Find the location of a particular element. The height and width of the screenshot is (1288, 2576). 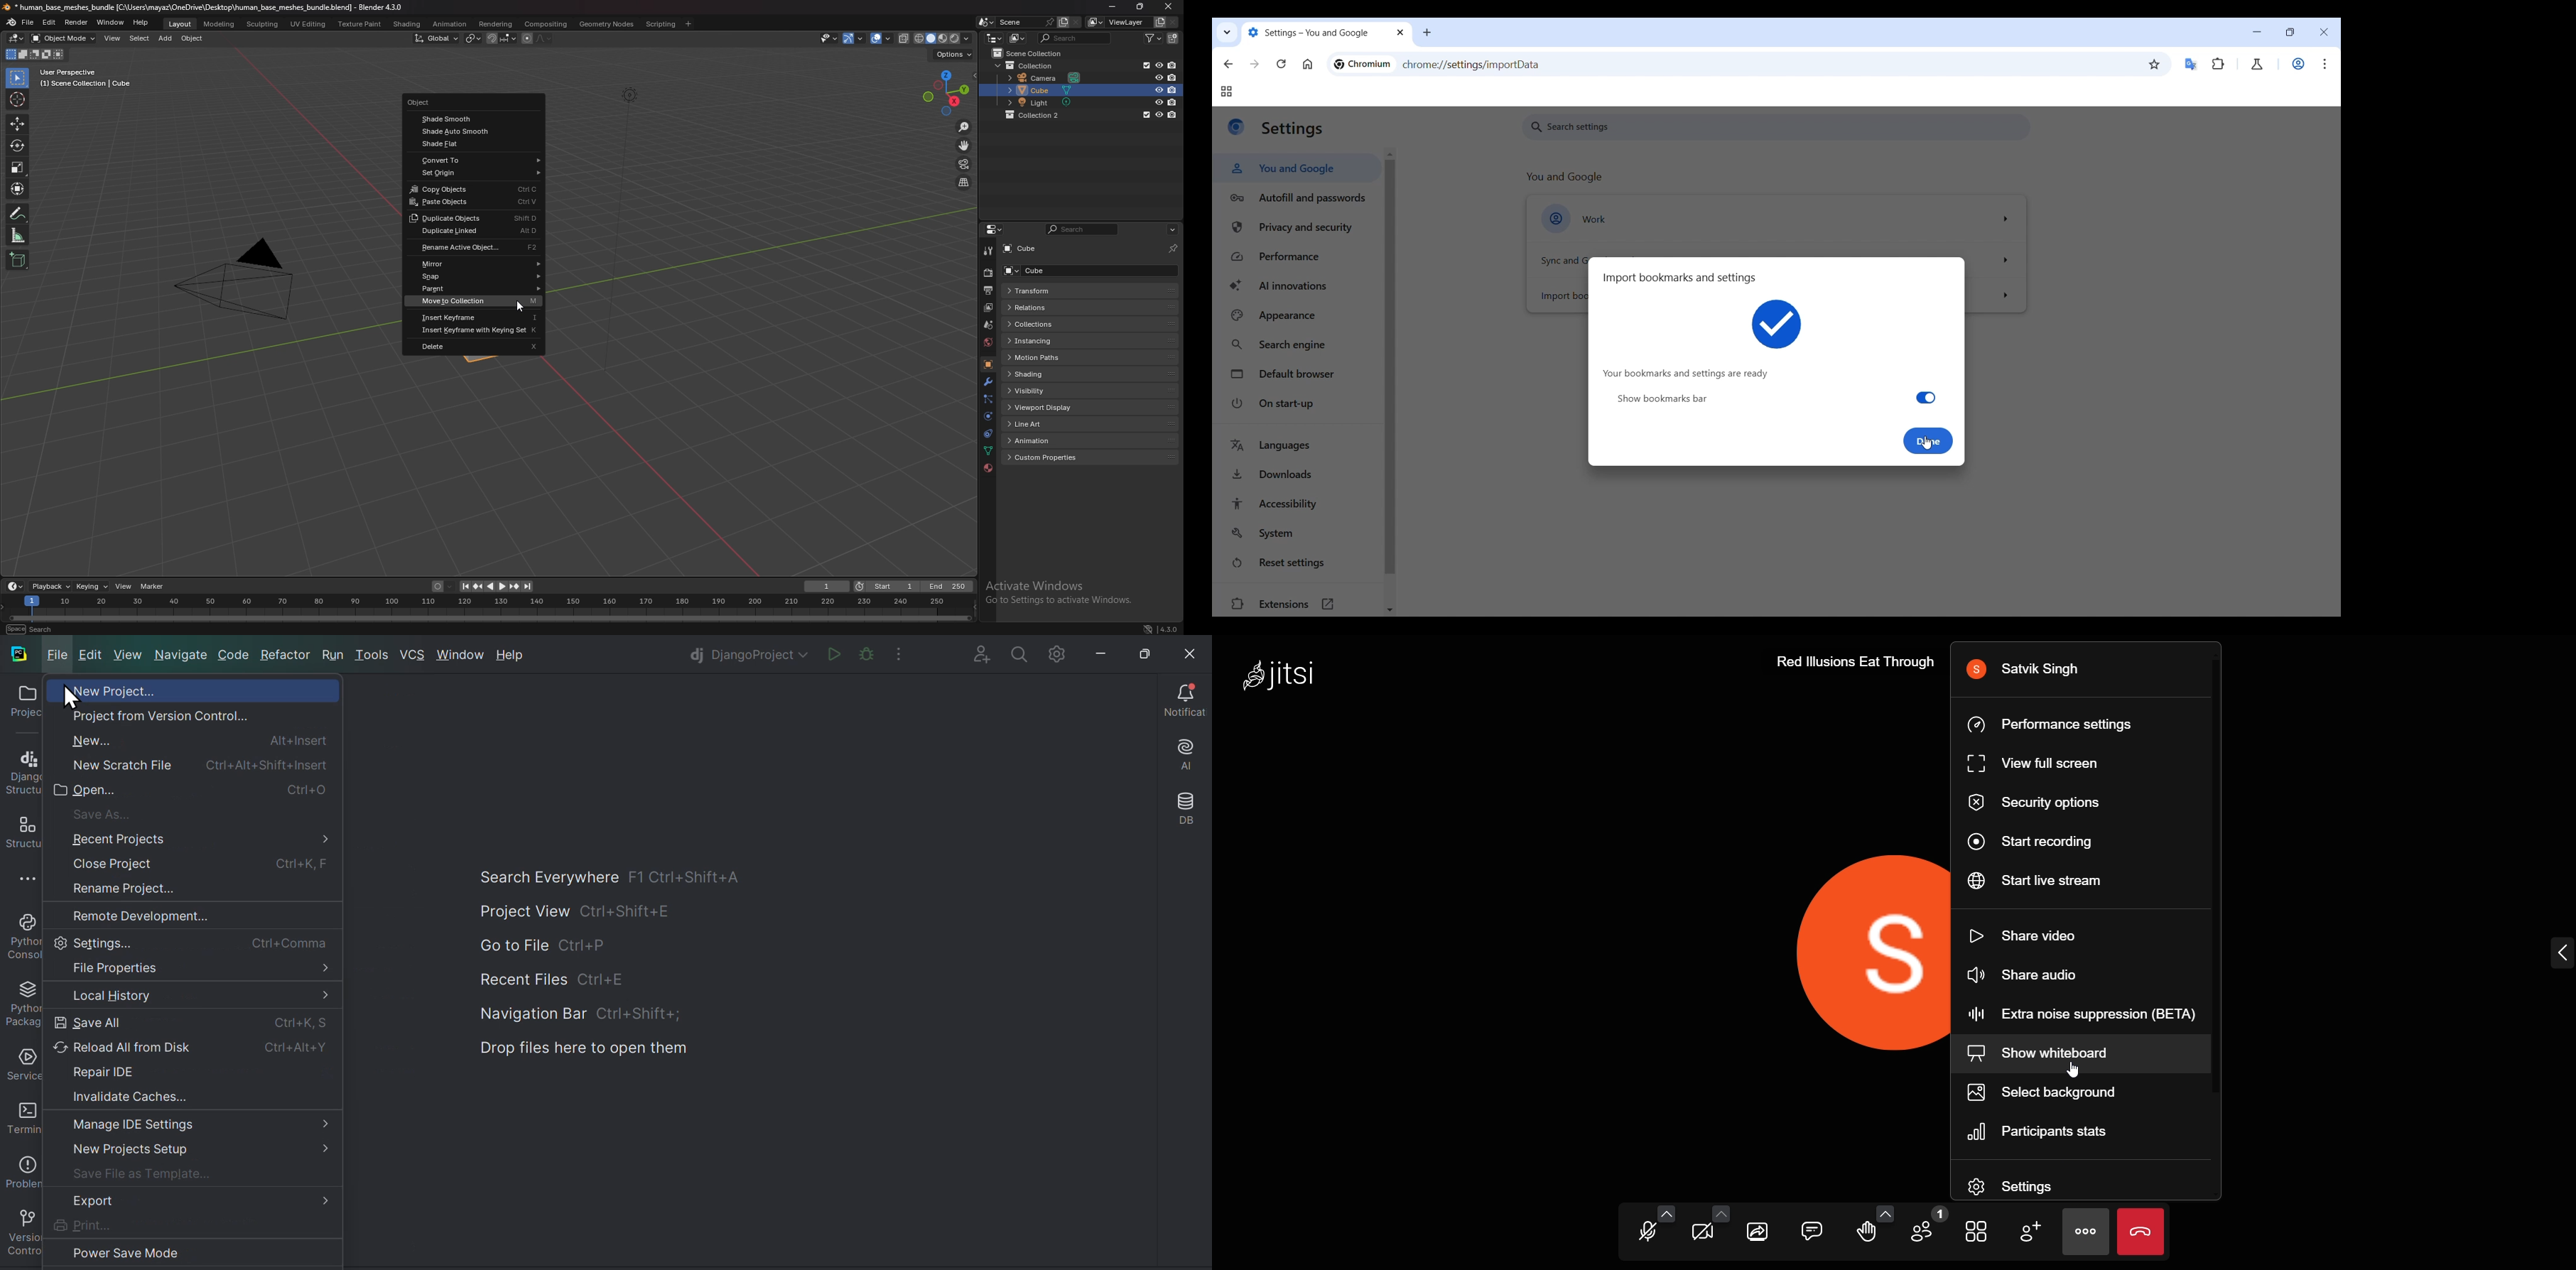

rotate is located at coordinates (18, 145).